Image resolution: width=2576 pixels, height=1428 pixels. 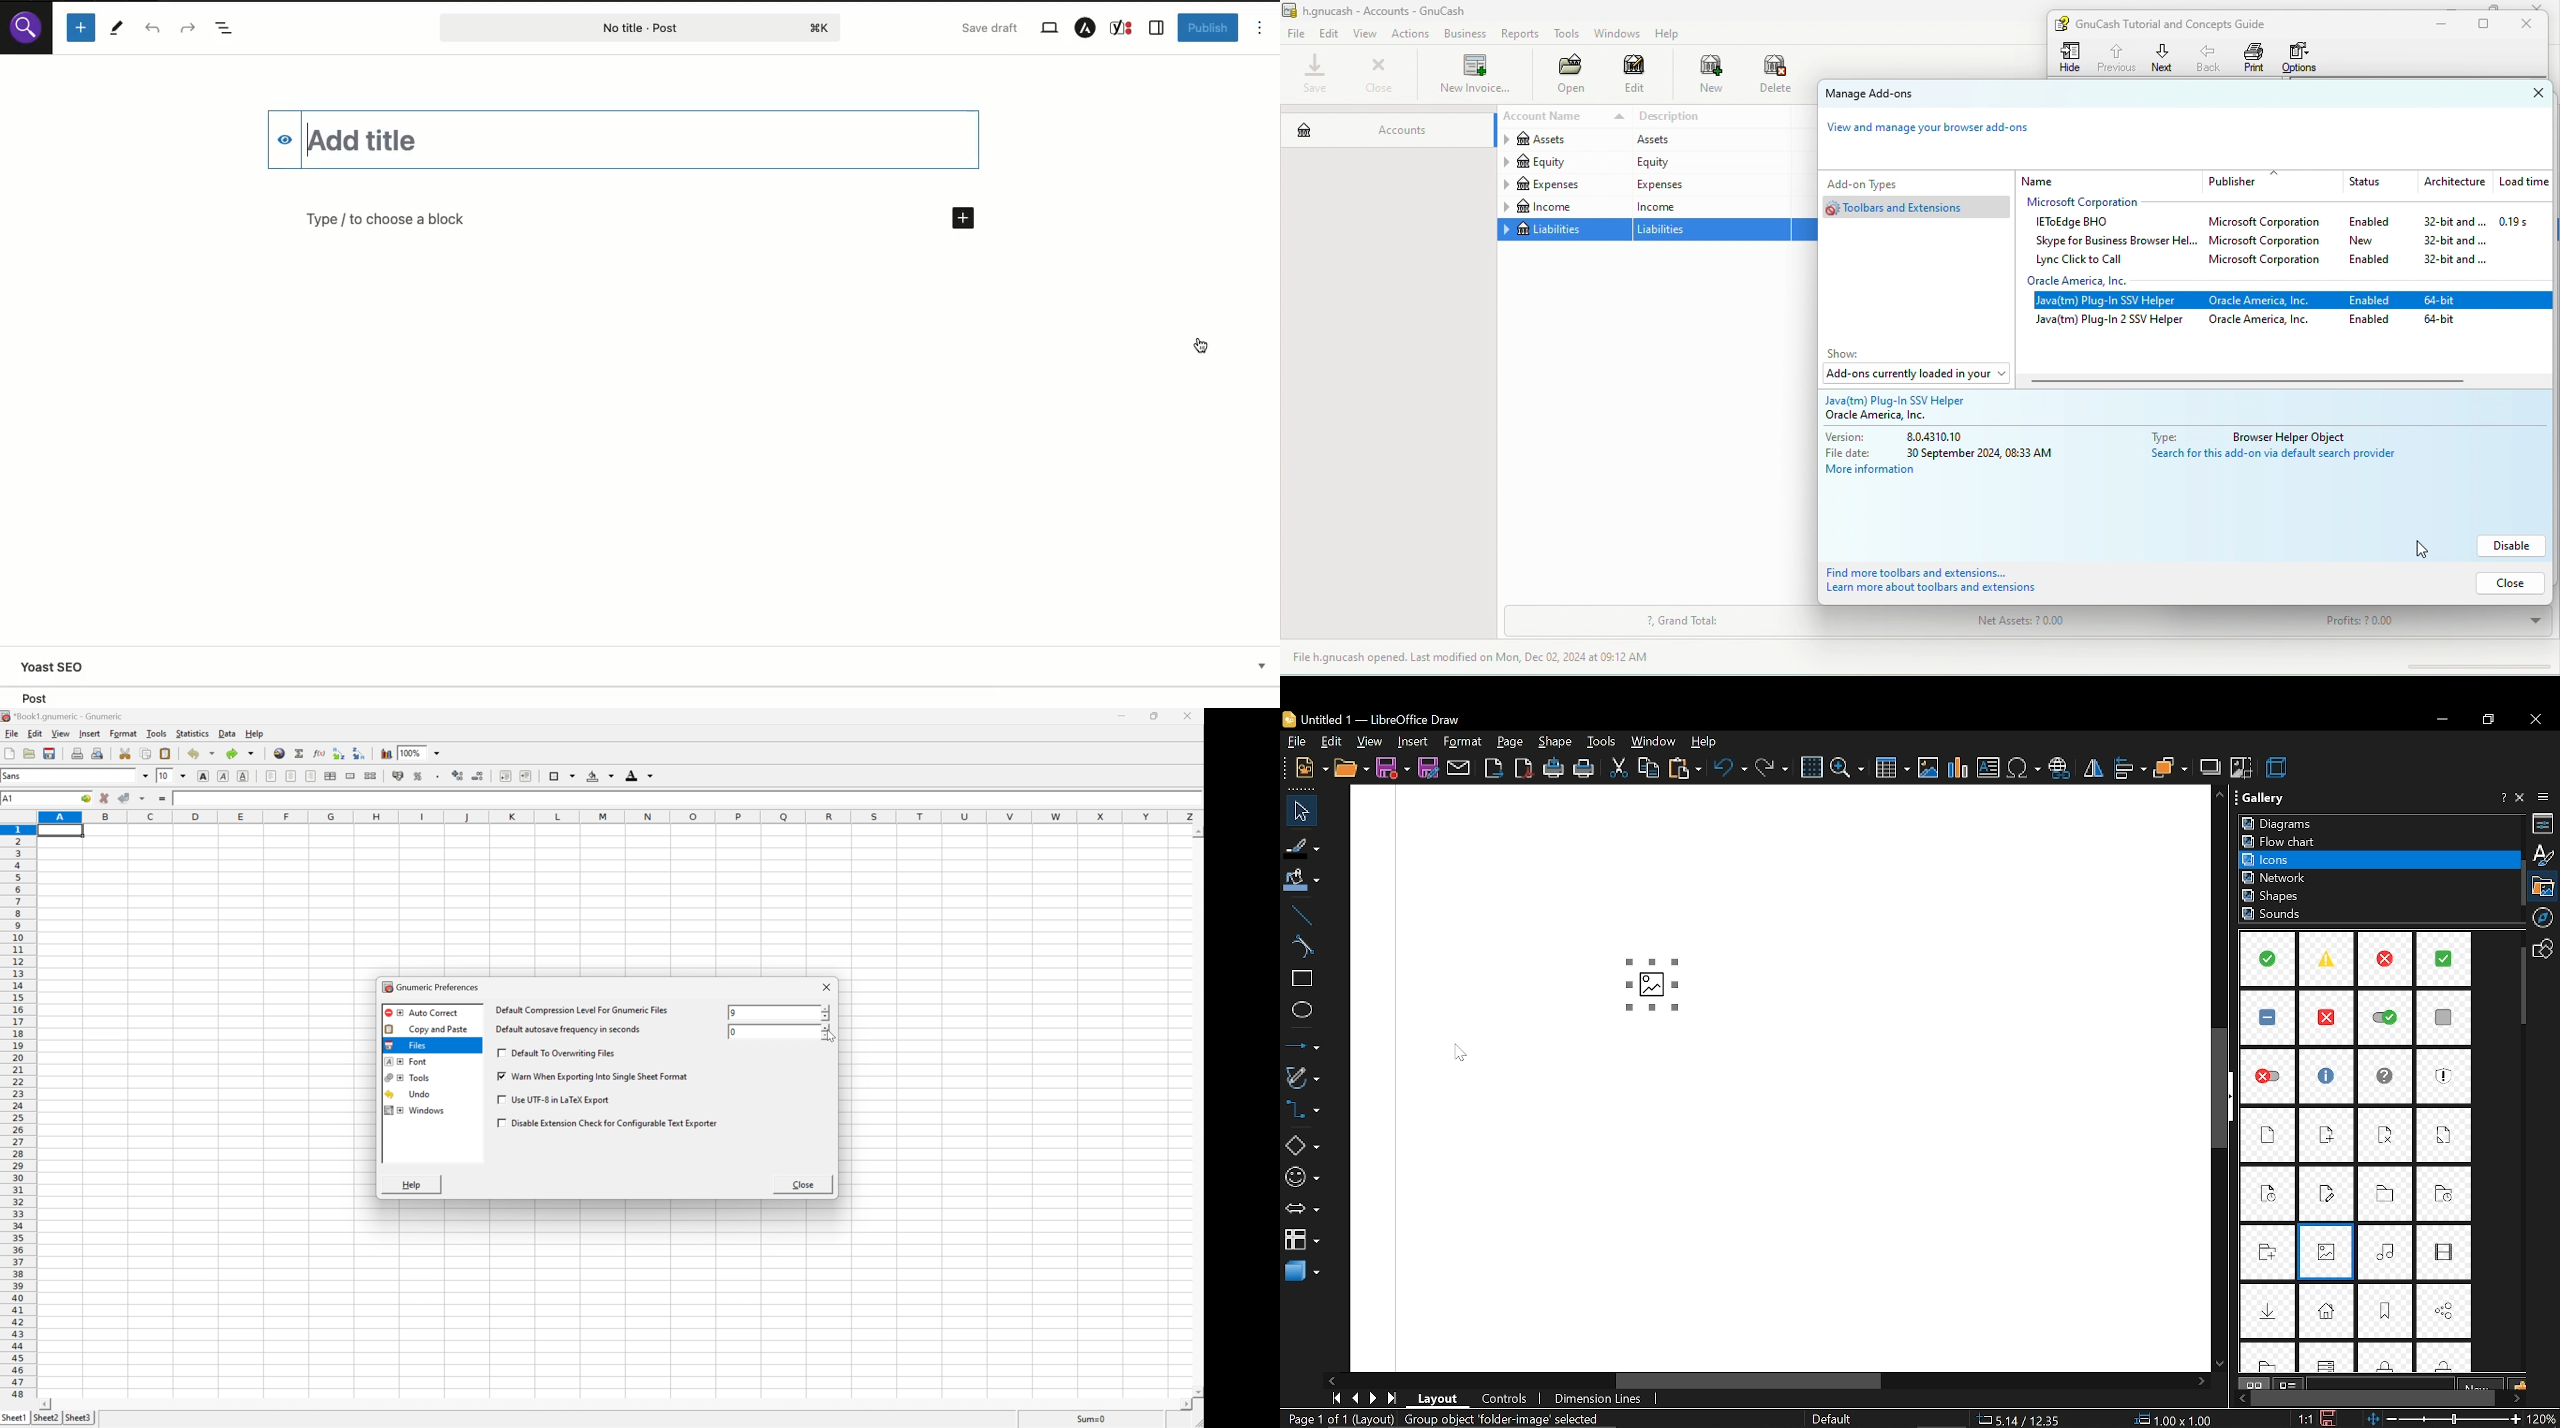 I want to click on enabled, so click(x=2376, y=259).